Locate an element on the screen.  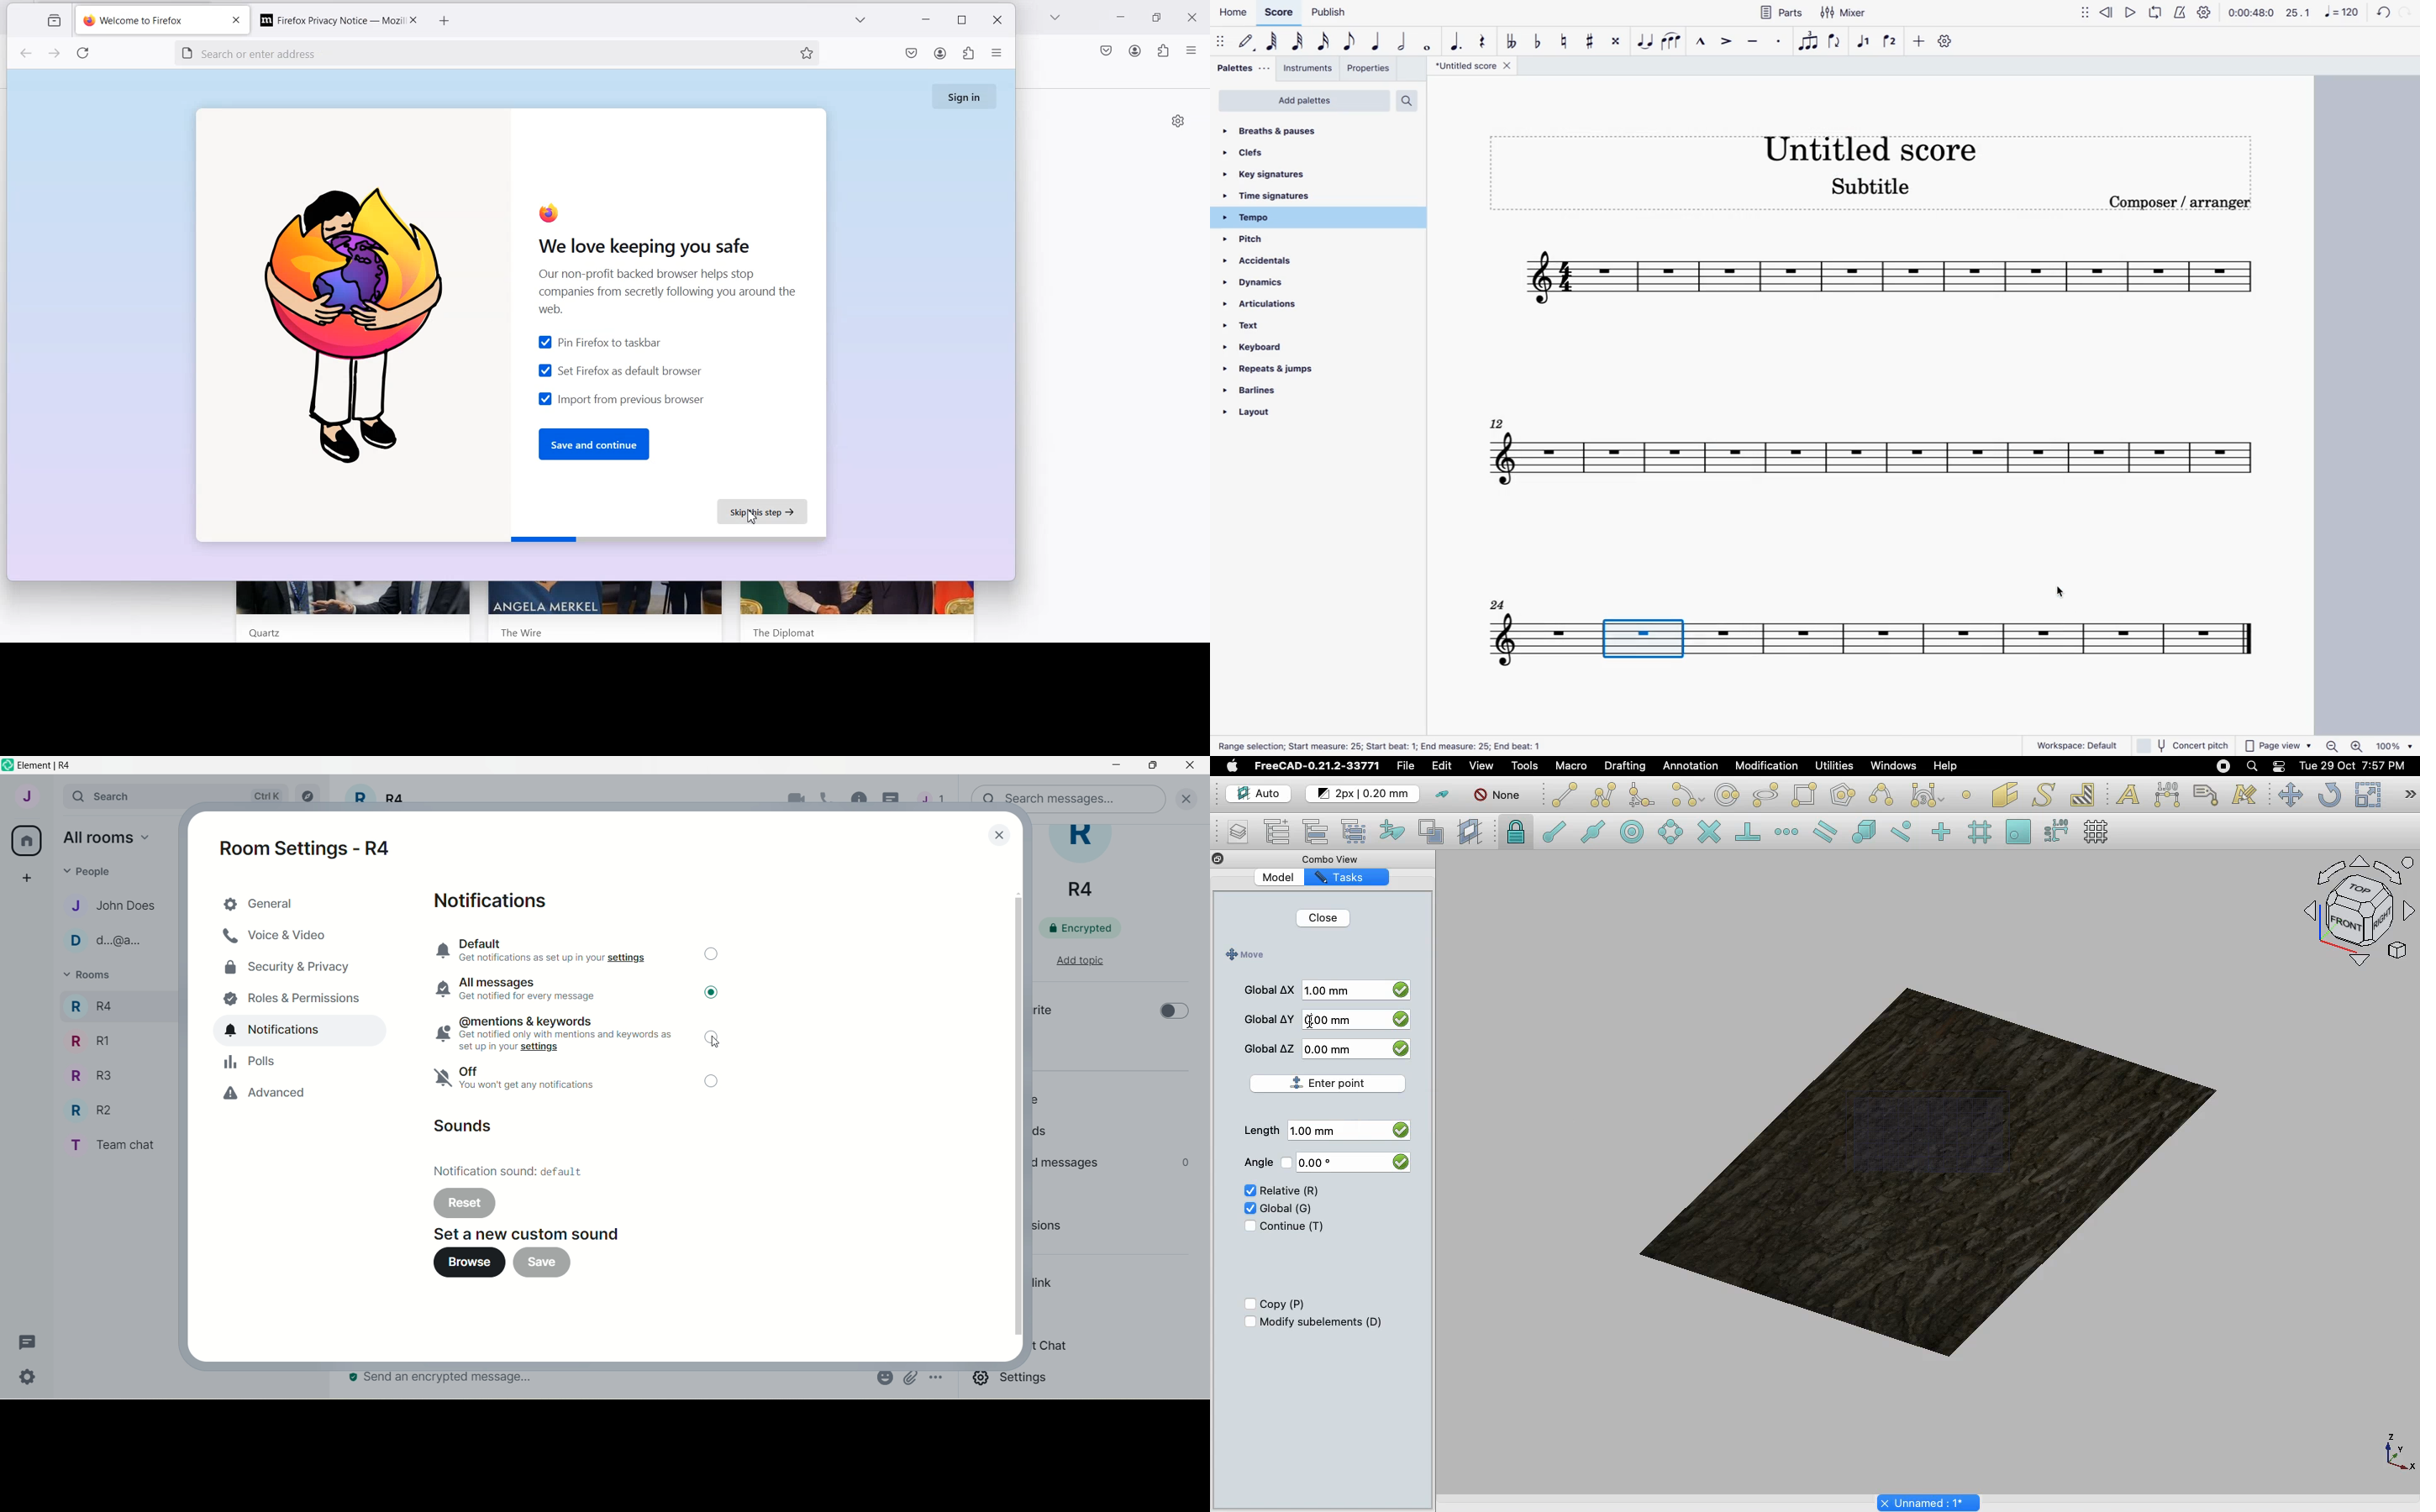
Roles & Permissions is located at coordinates (292, 995).